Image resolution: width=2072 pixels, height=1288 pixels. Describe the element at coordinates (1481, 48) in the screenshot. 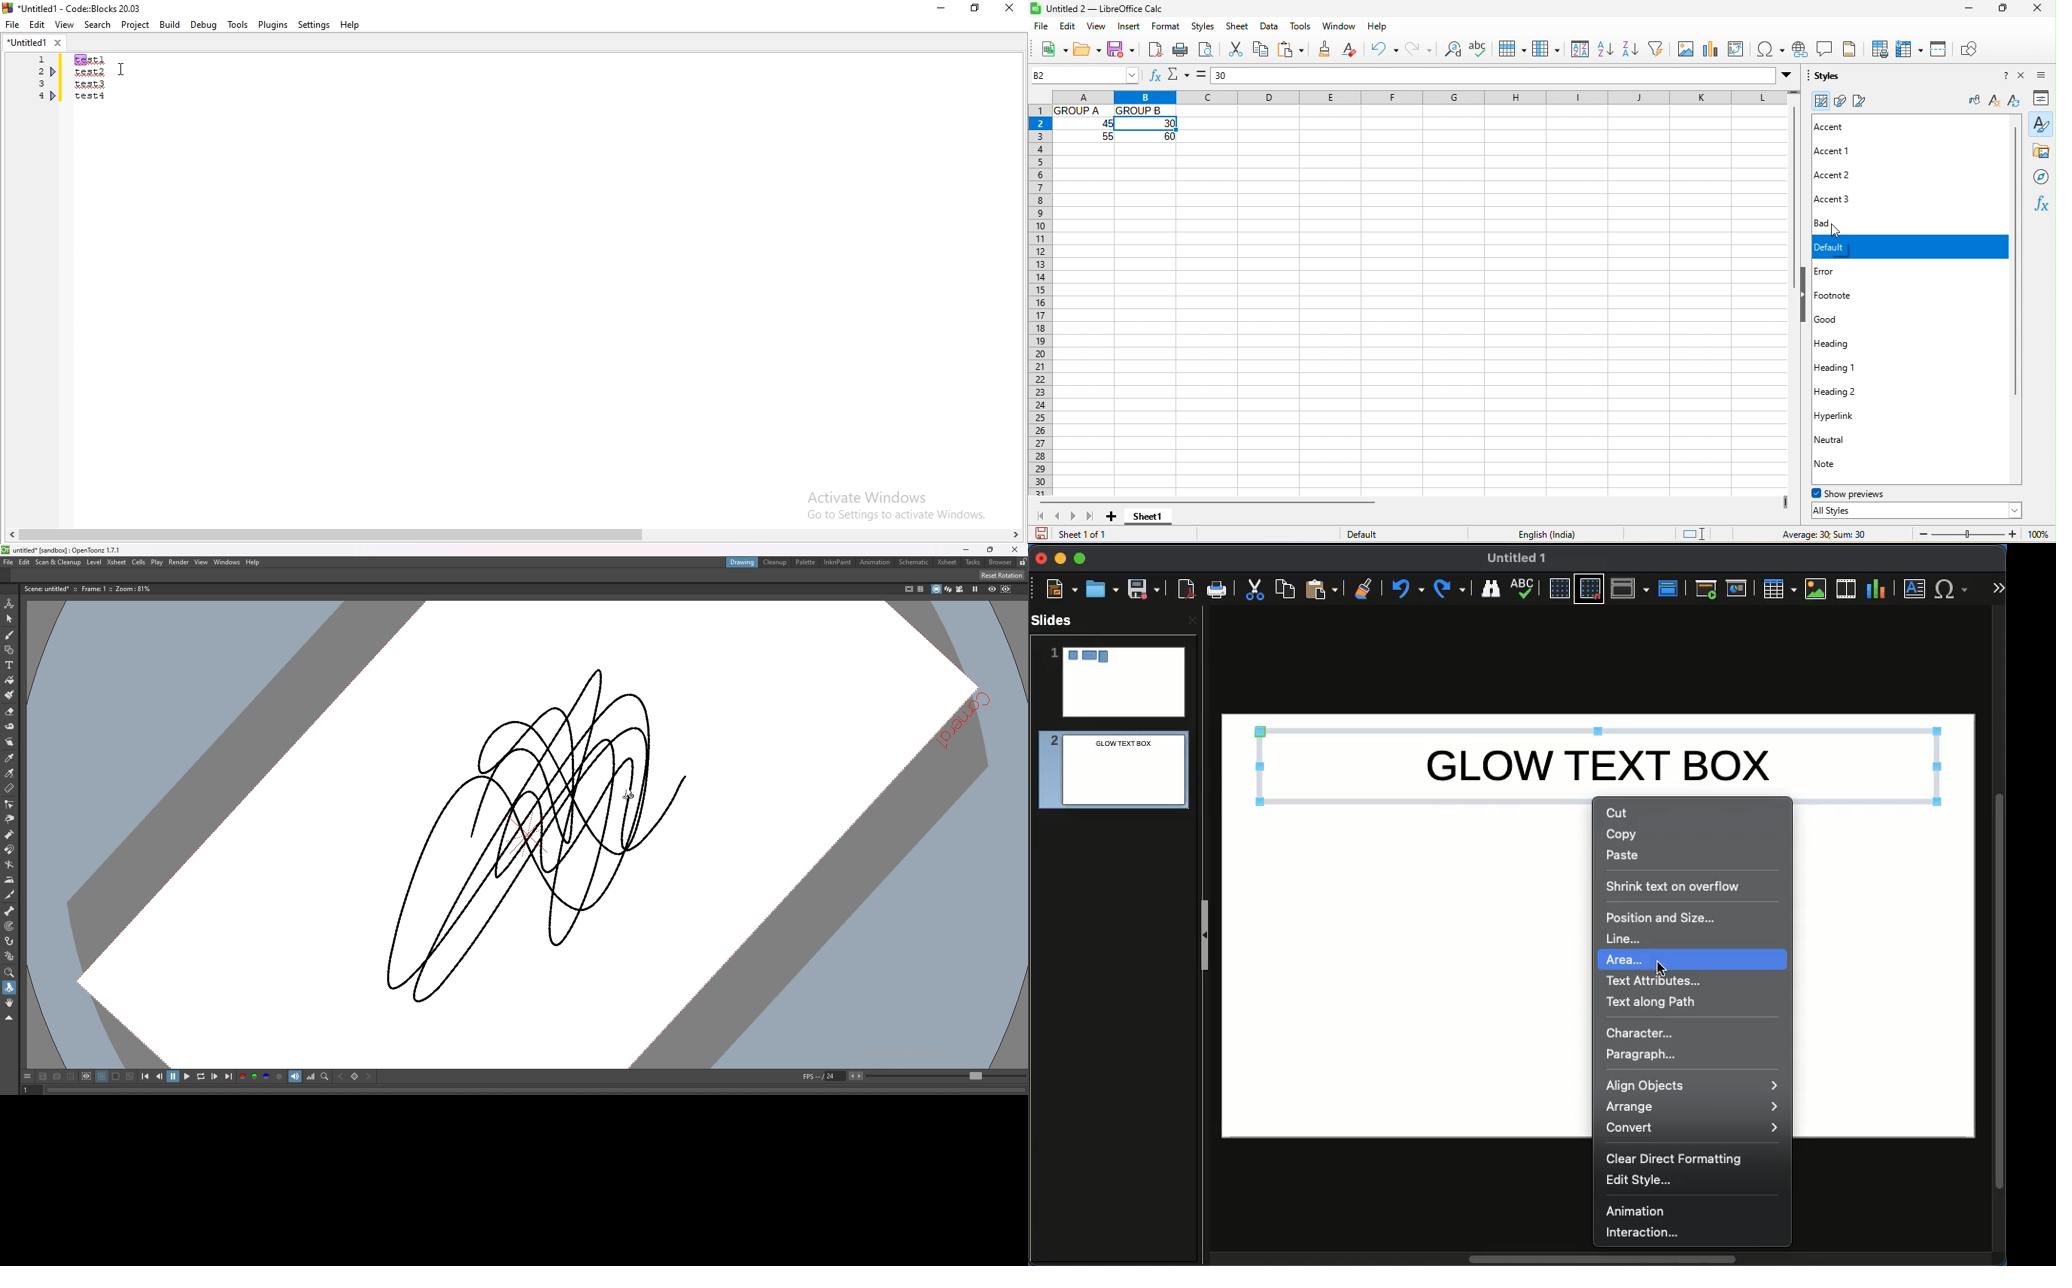

I see `spelling` at that location.